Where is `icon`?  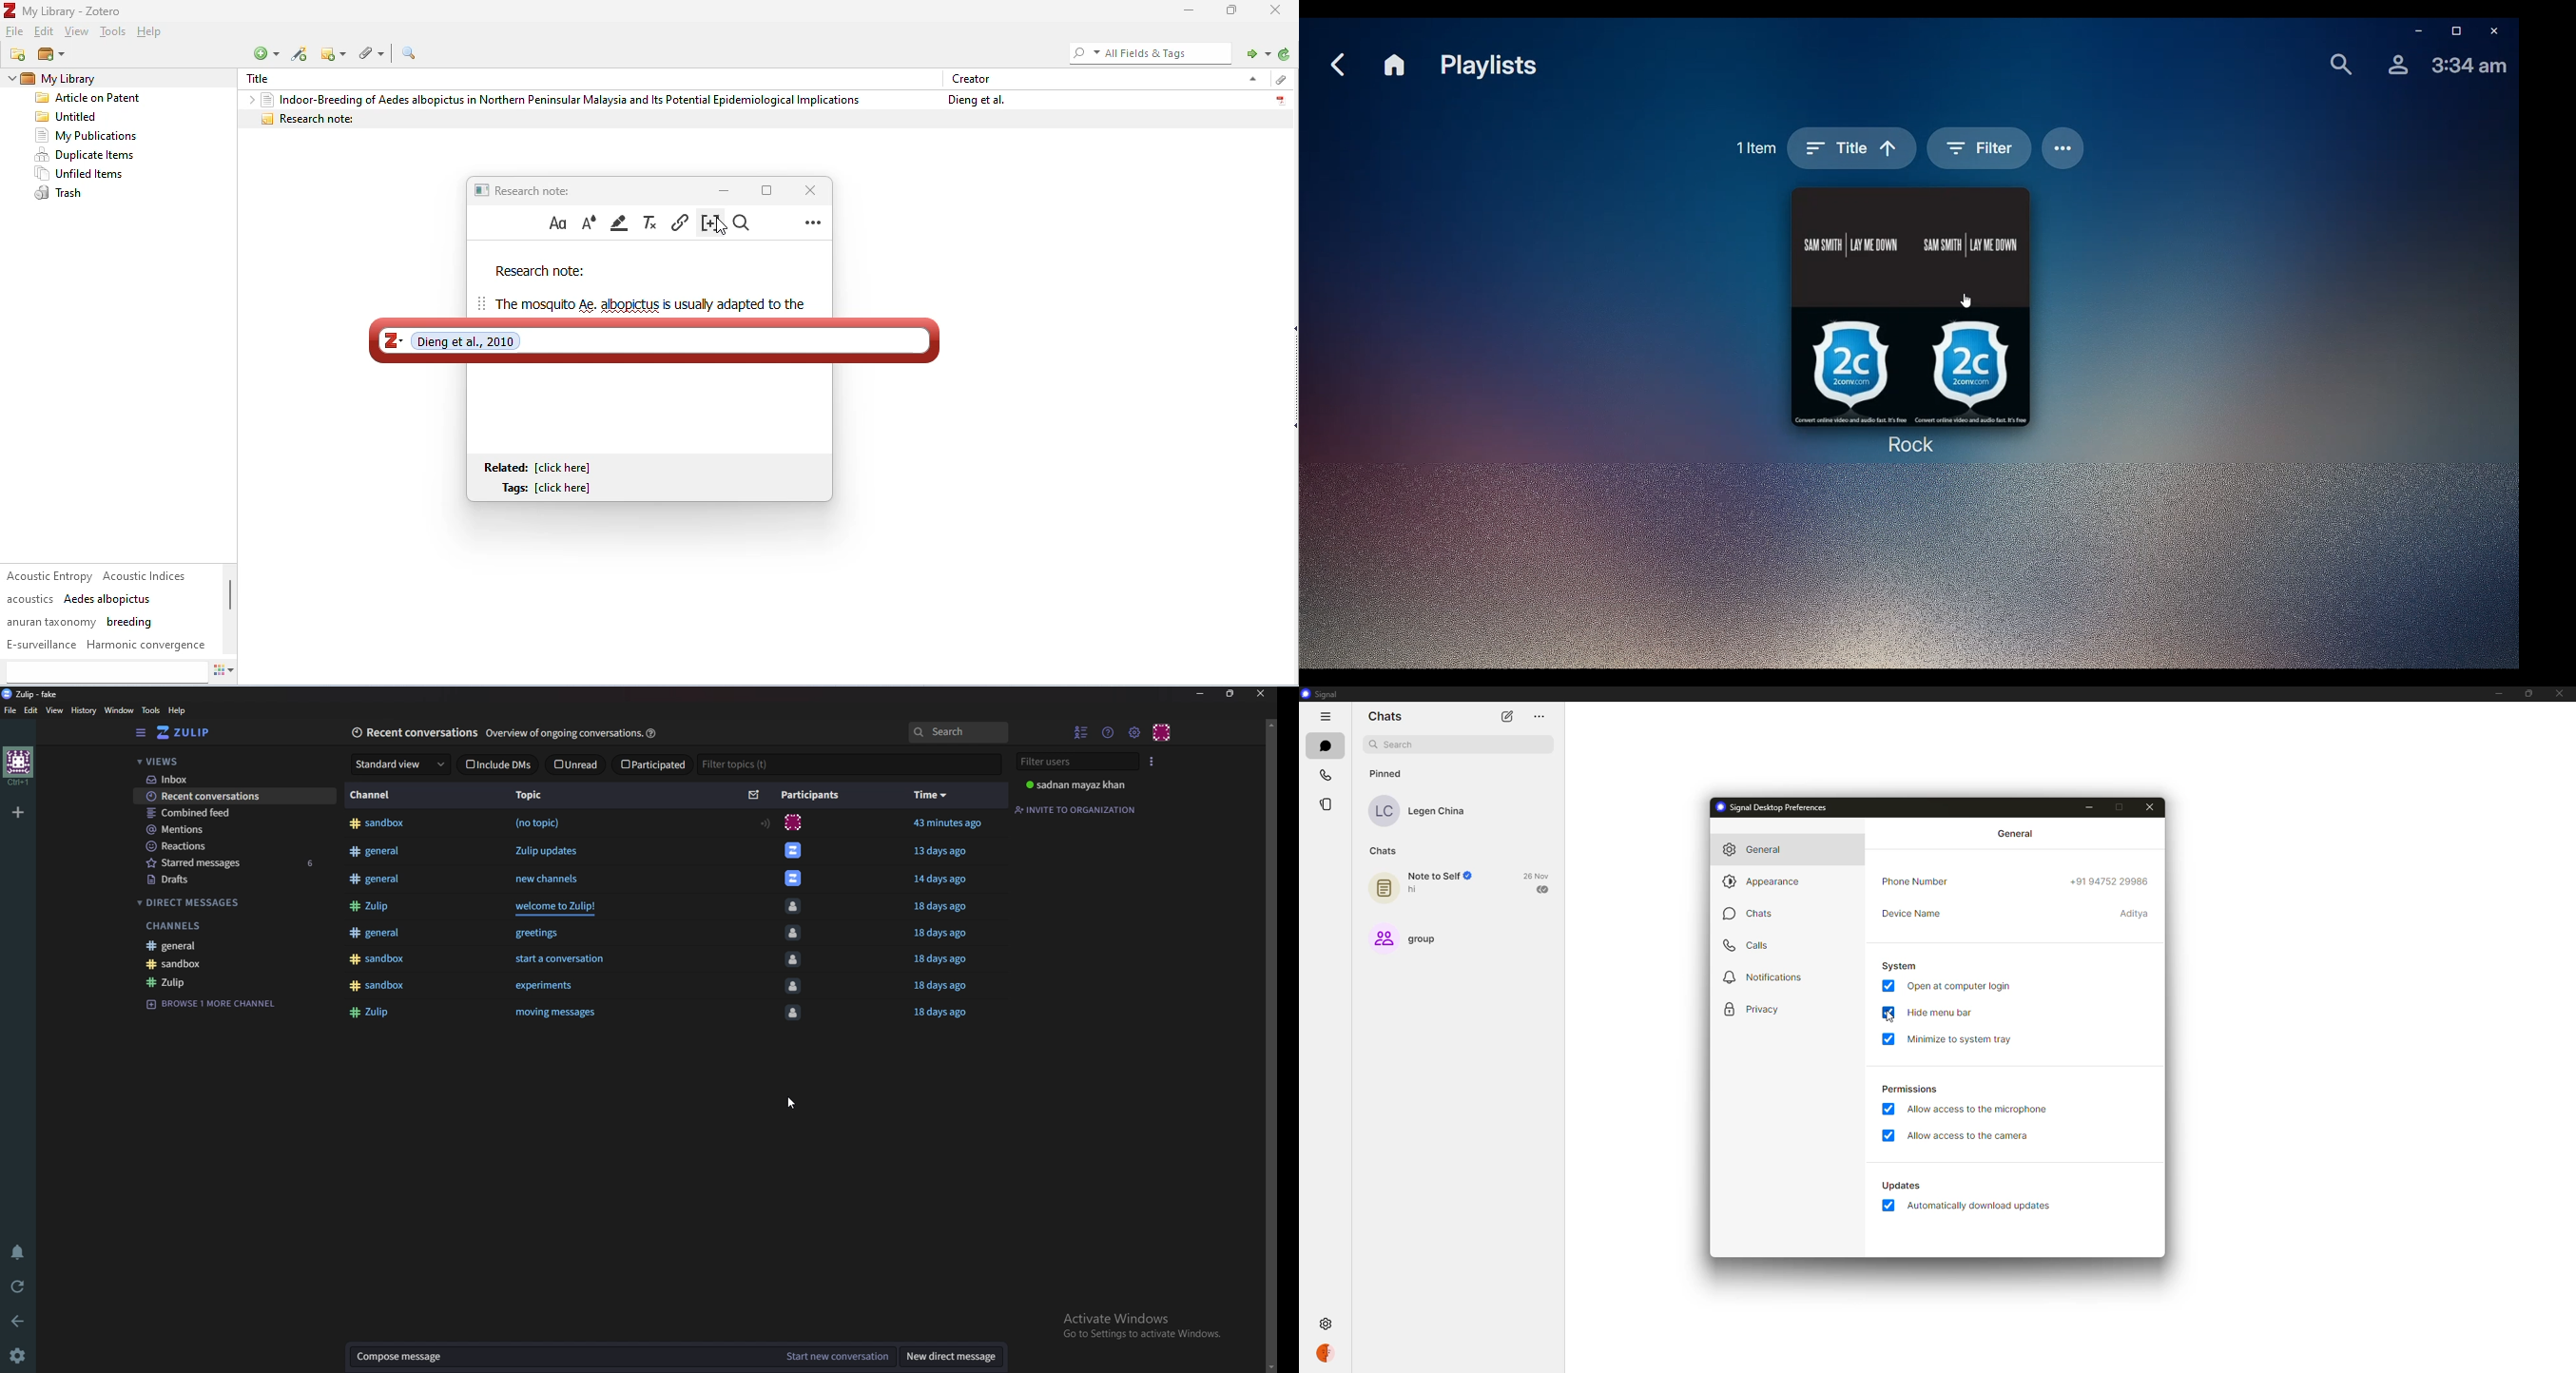 icon is located at coordinates (792, 1020).